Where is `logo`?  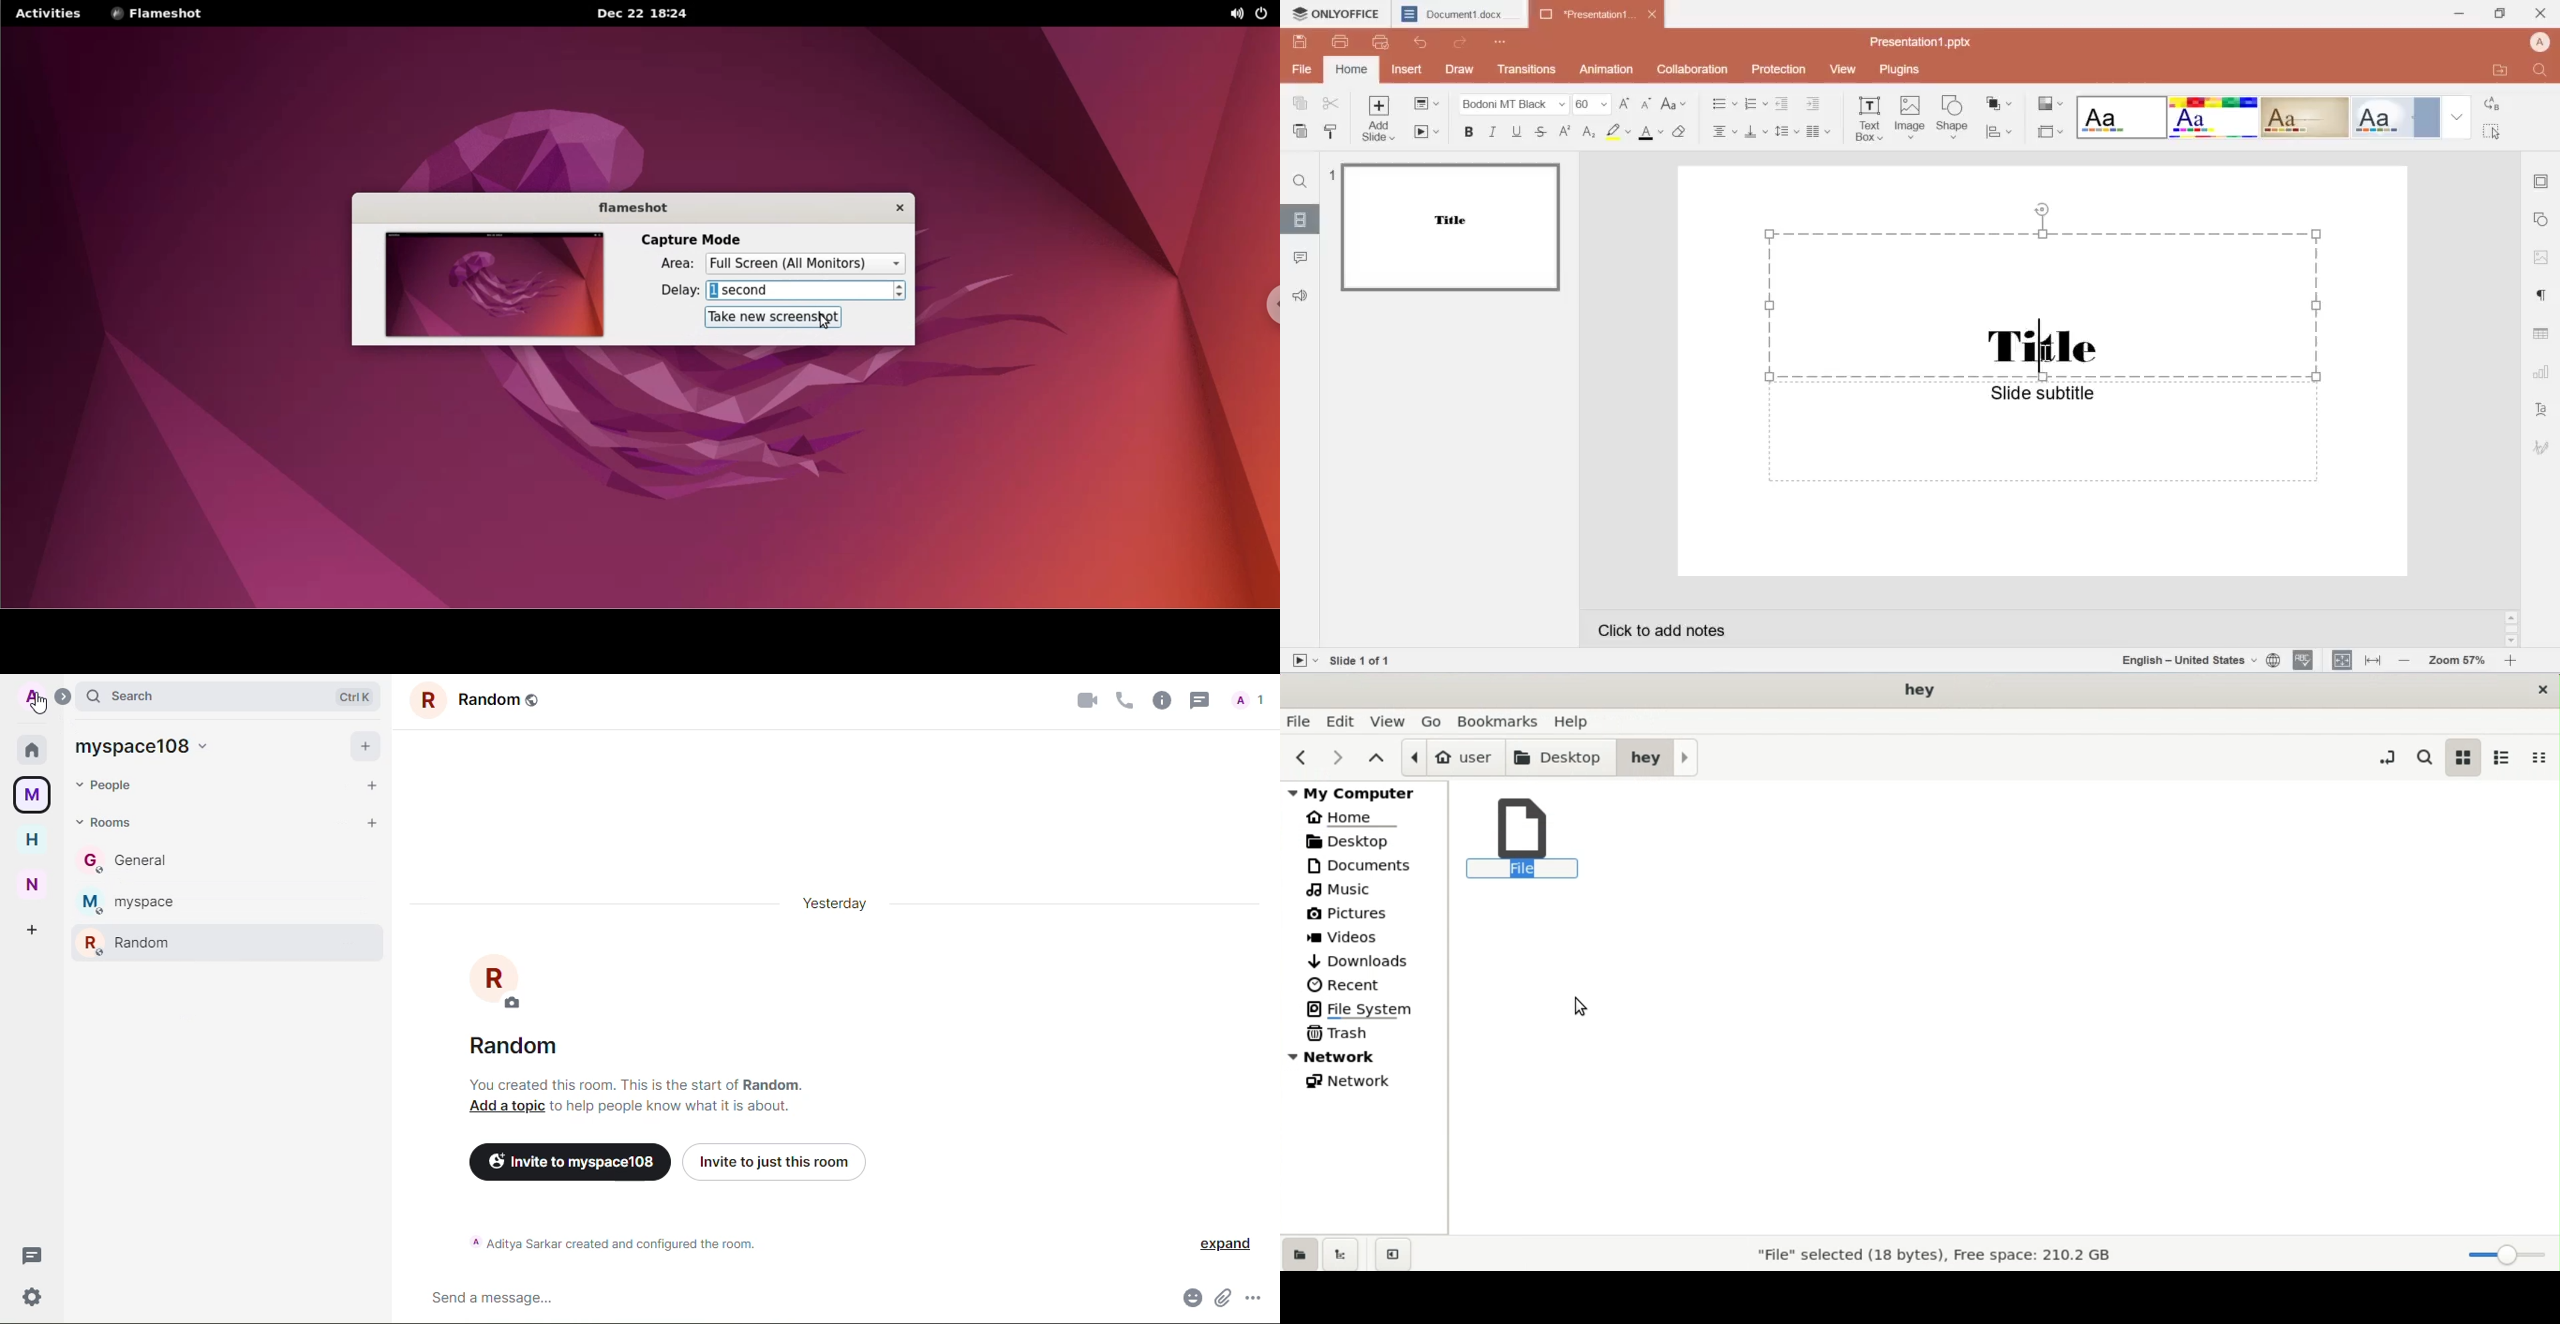
logo is located at coordinates (1334, 13).